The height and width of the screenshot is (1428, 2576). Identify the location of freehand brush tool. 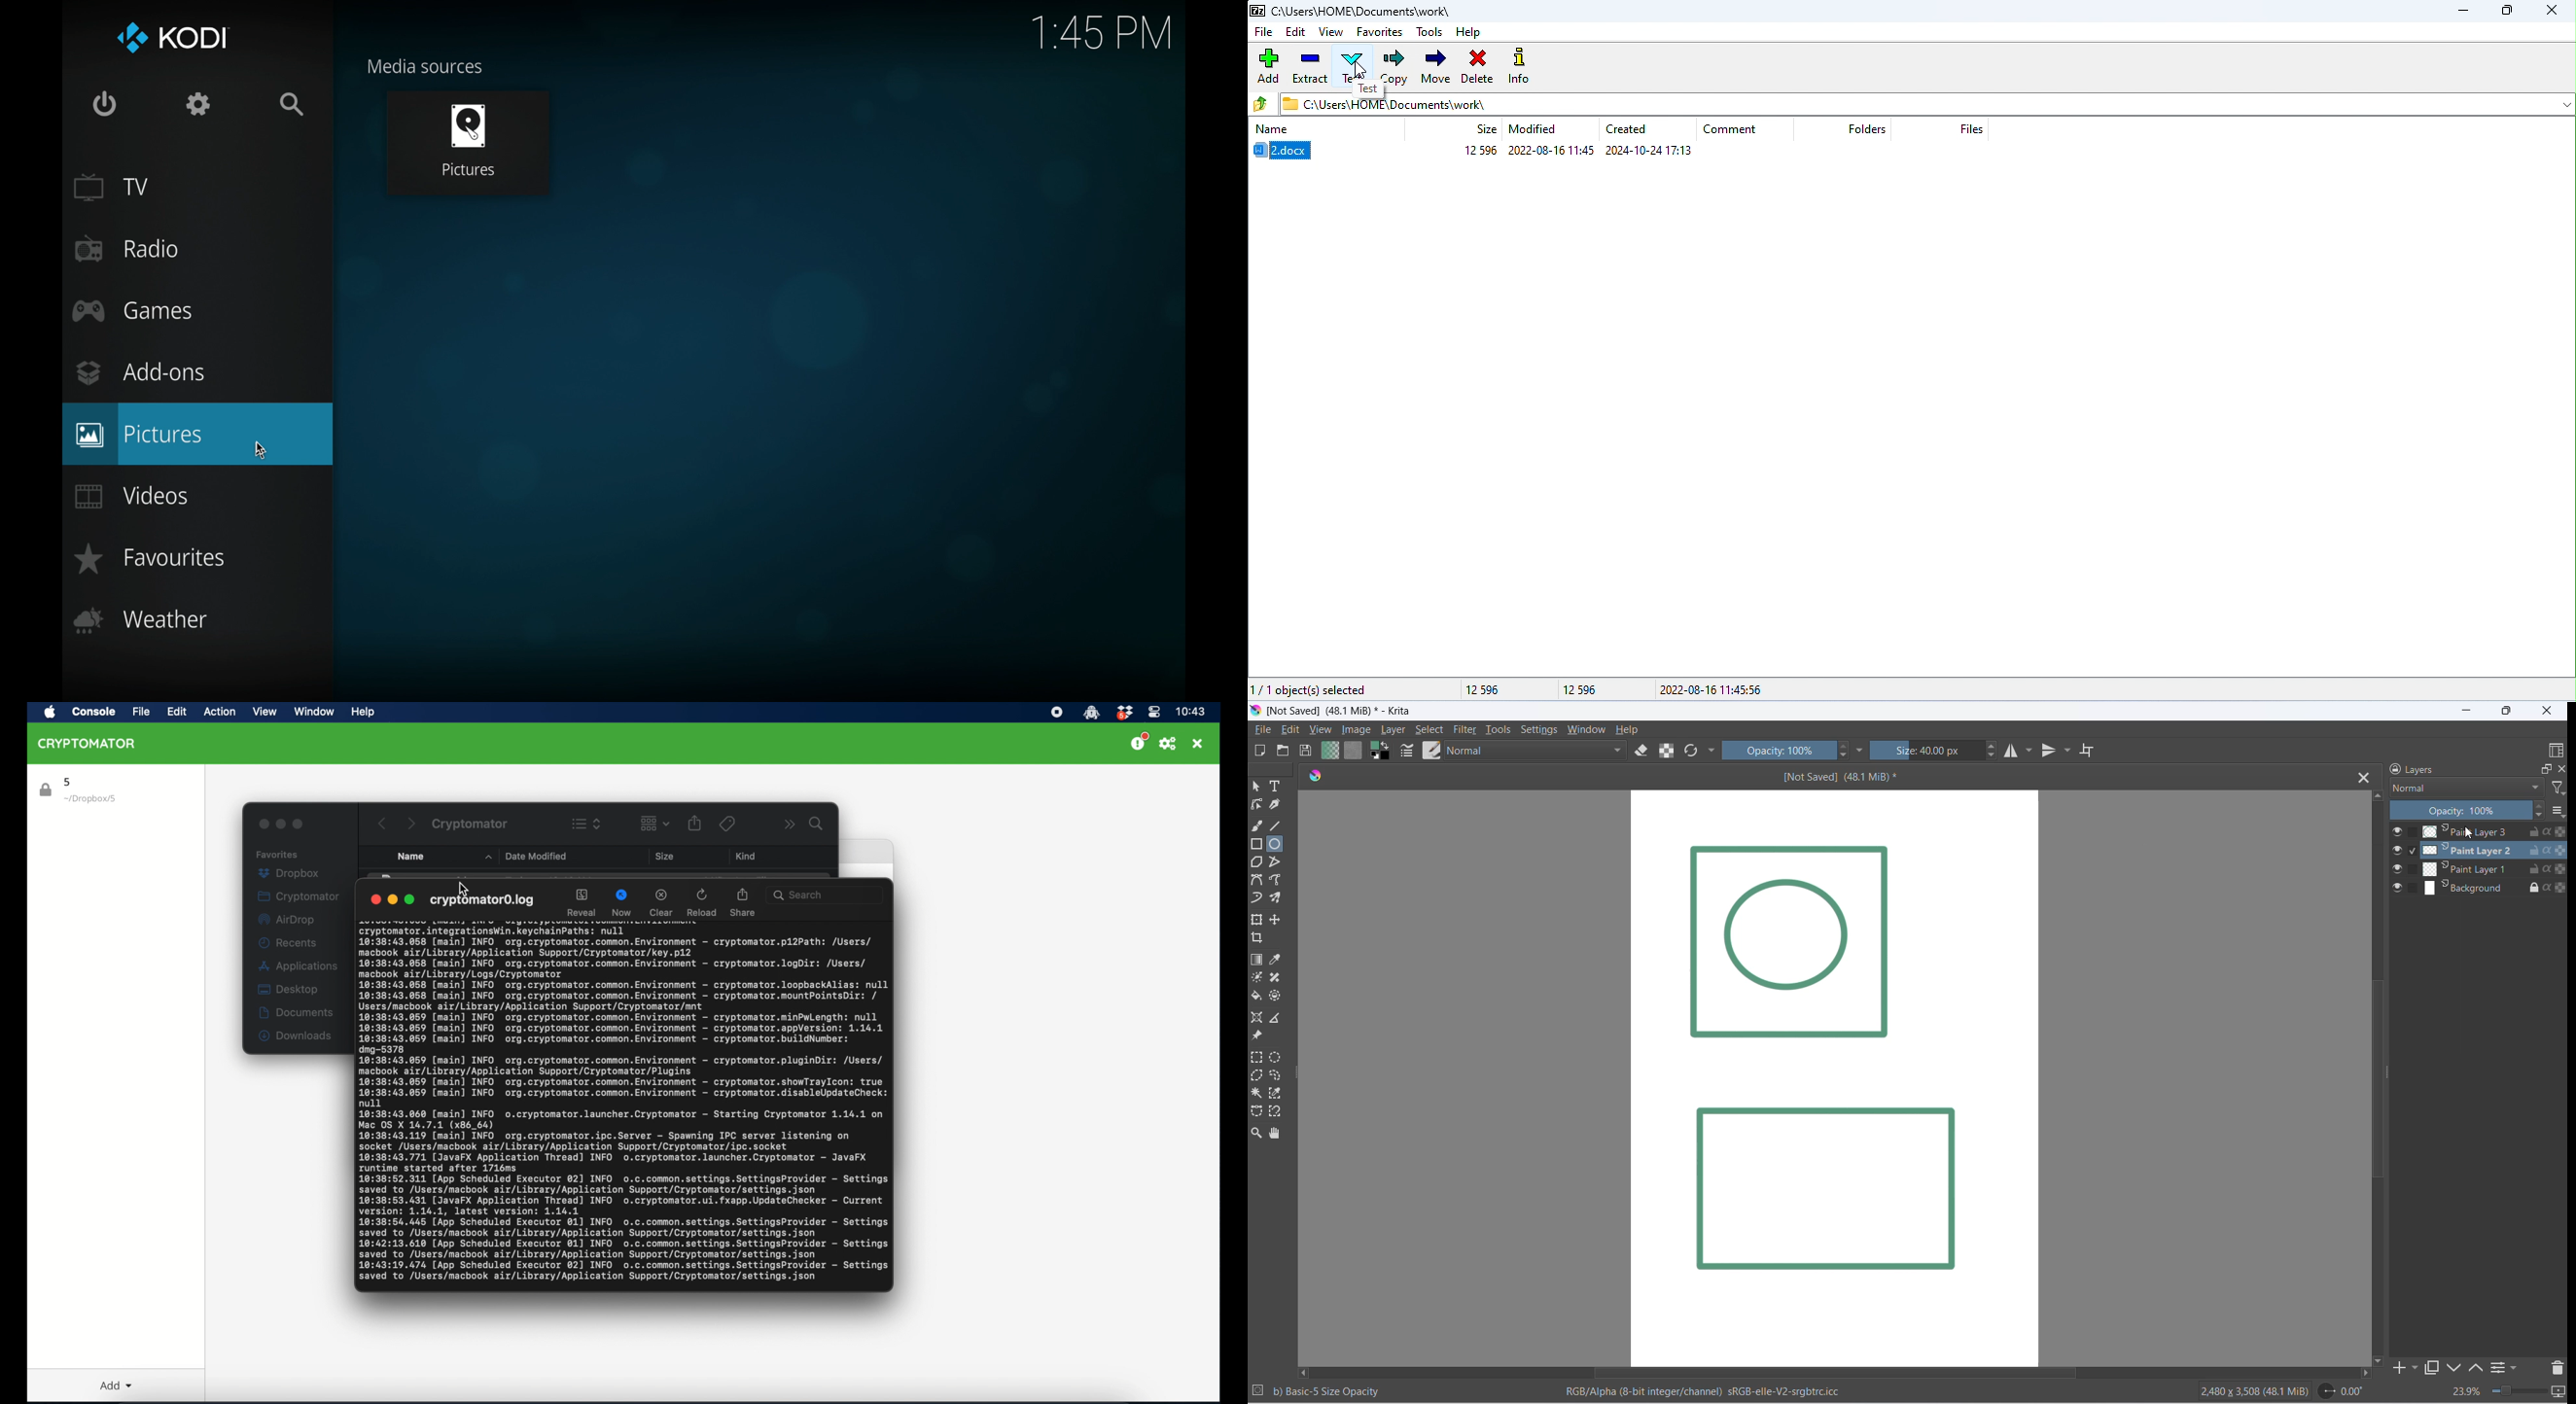
(1257, 827).